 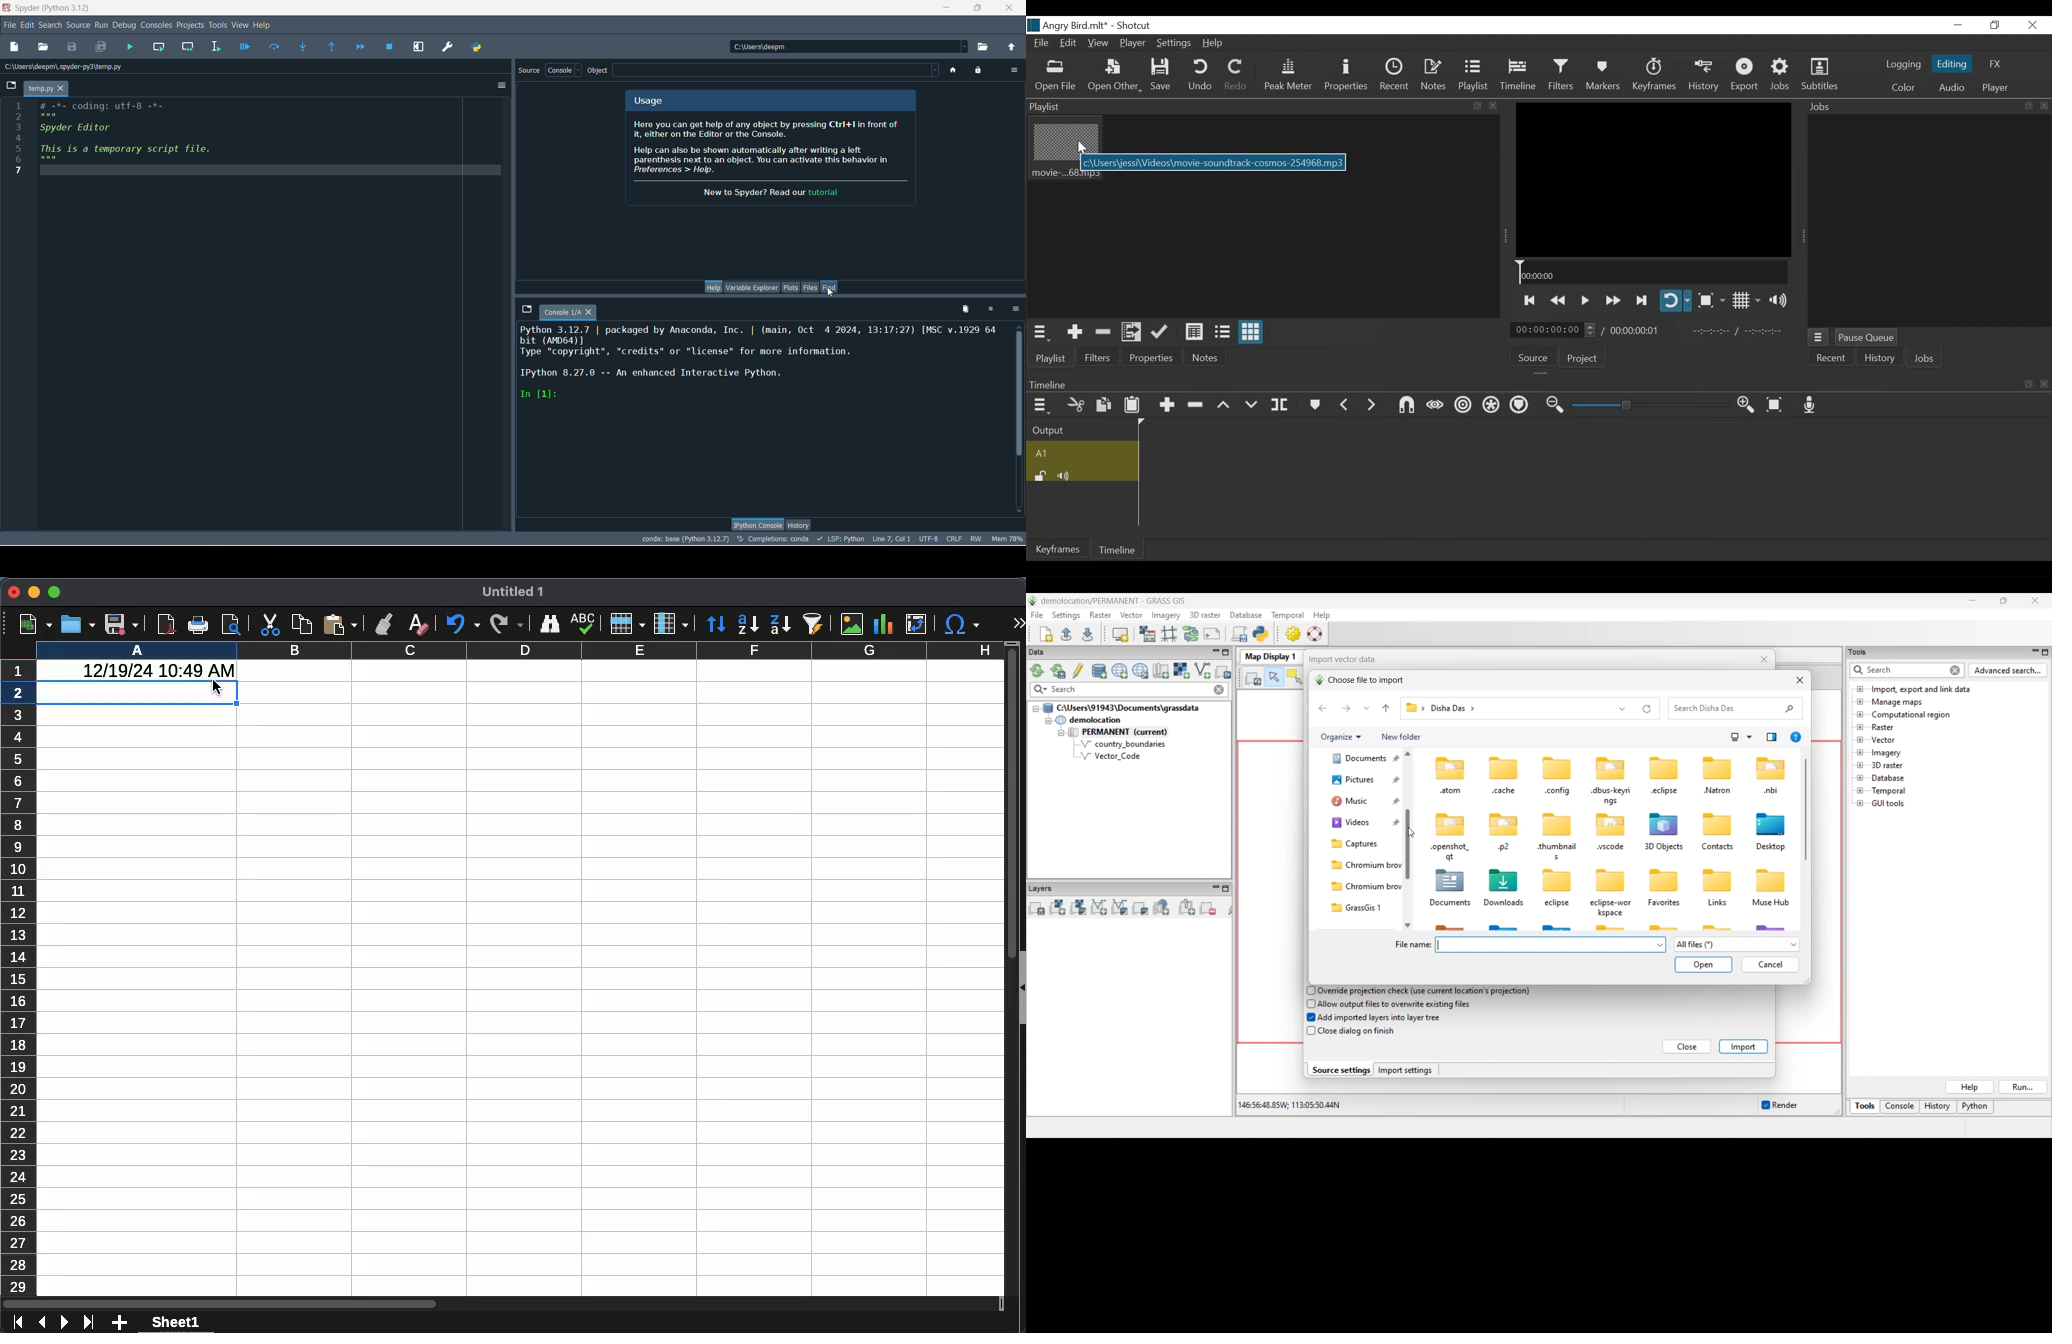 What do you see at coordinates (1069, 44) in the screenshot?
I see `Edit` at bounding box center [1069, 44].